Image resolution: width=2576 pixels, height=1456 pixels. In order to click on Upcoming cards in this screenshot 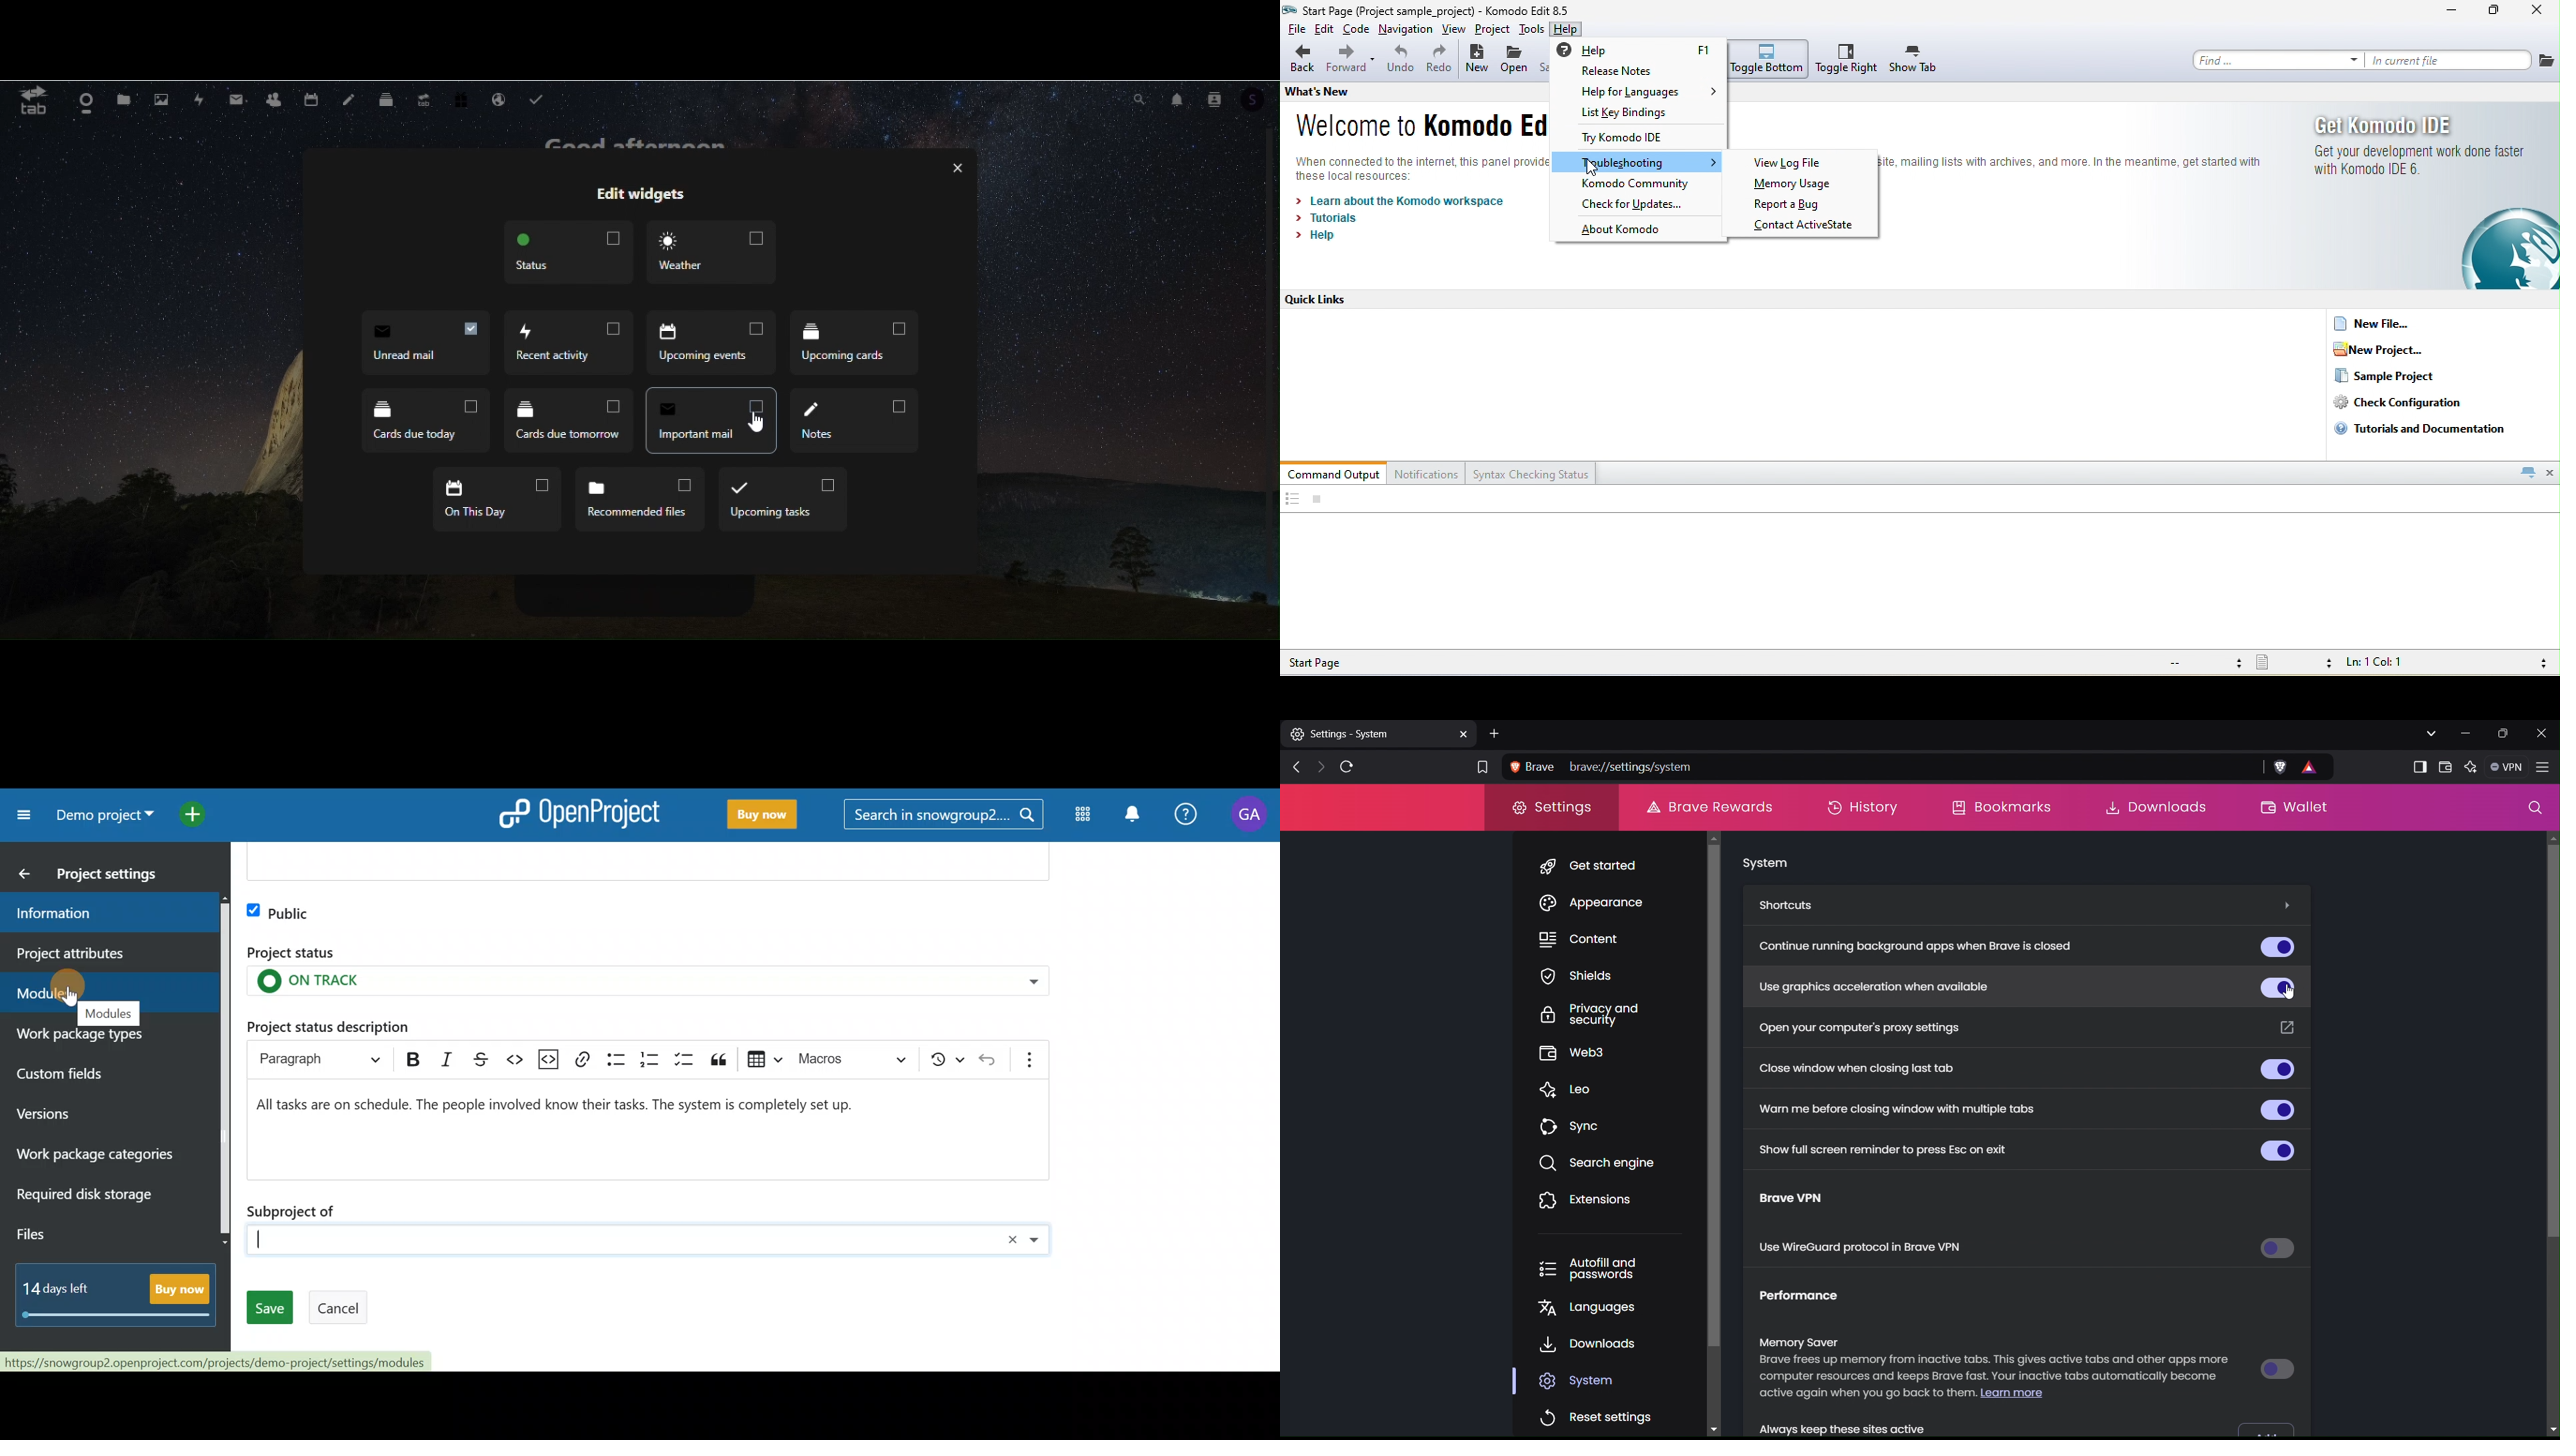, I will do `click(713, 347)`.